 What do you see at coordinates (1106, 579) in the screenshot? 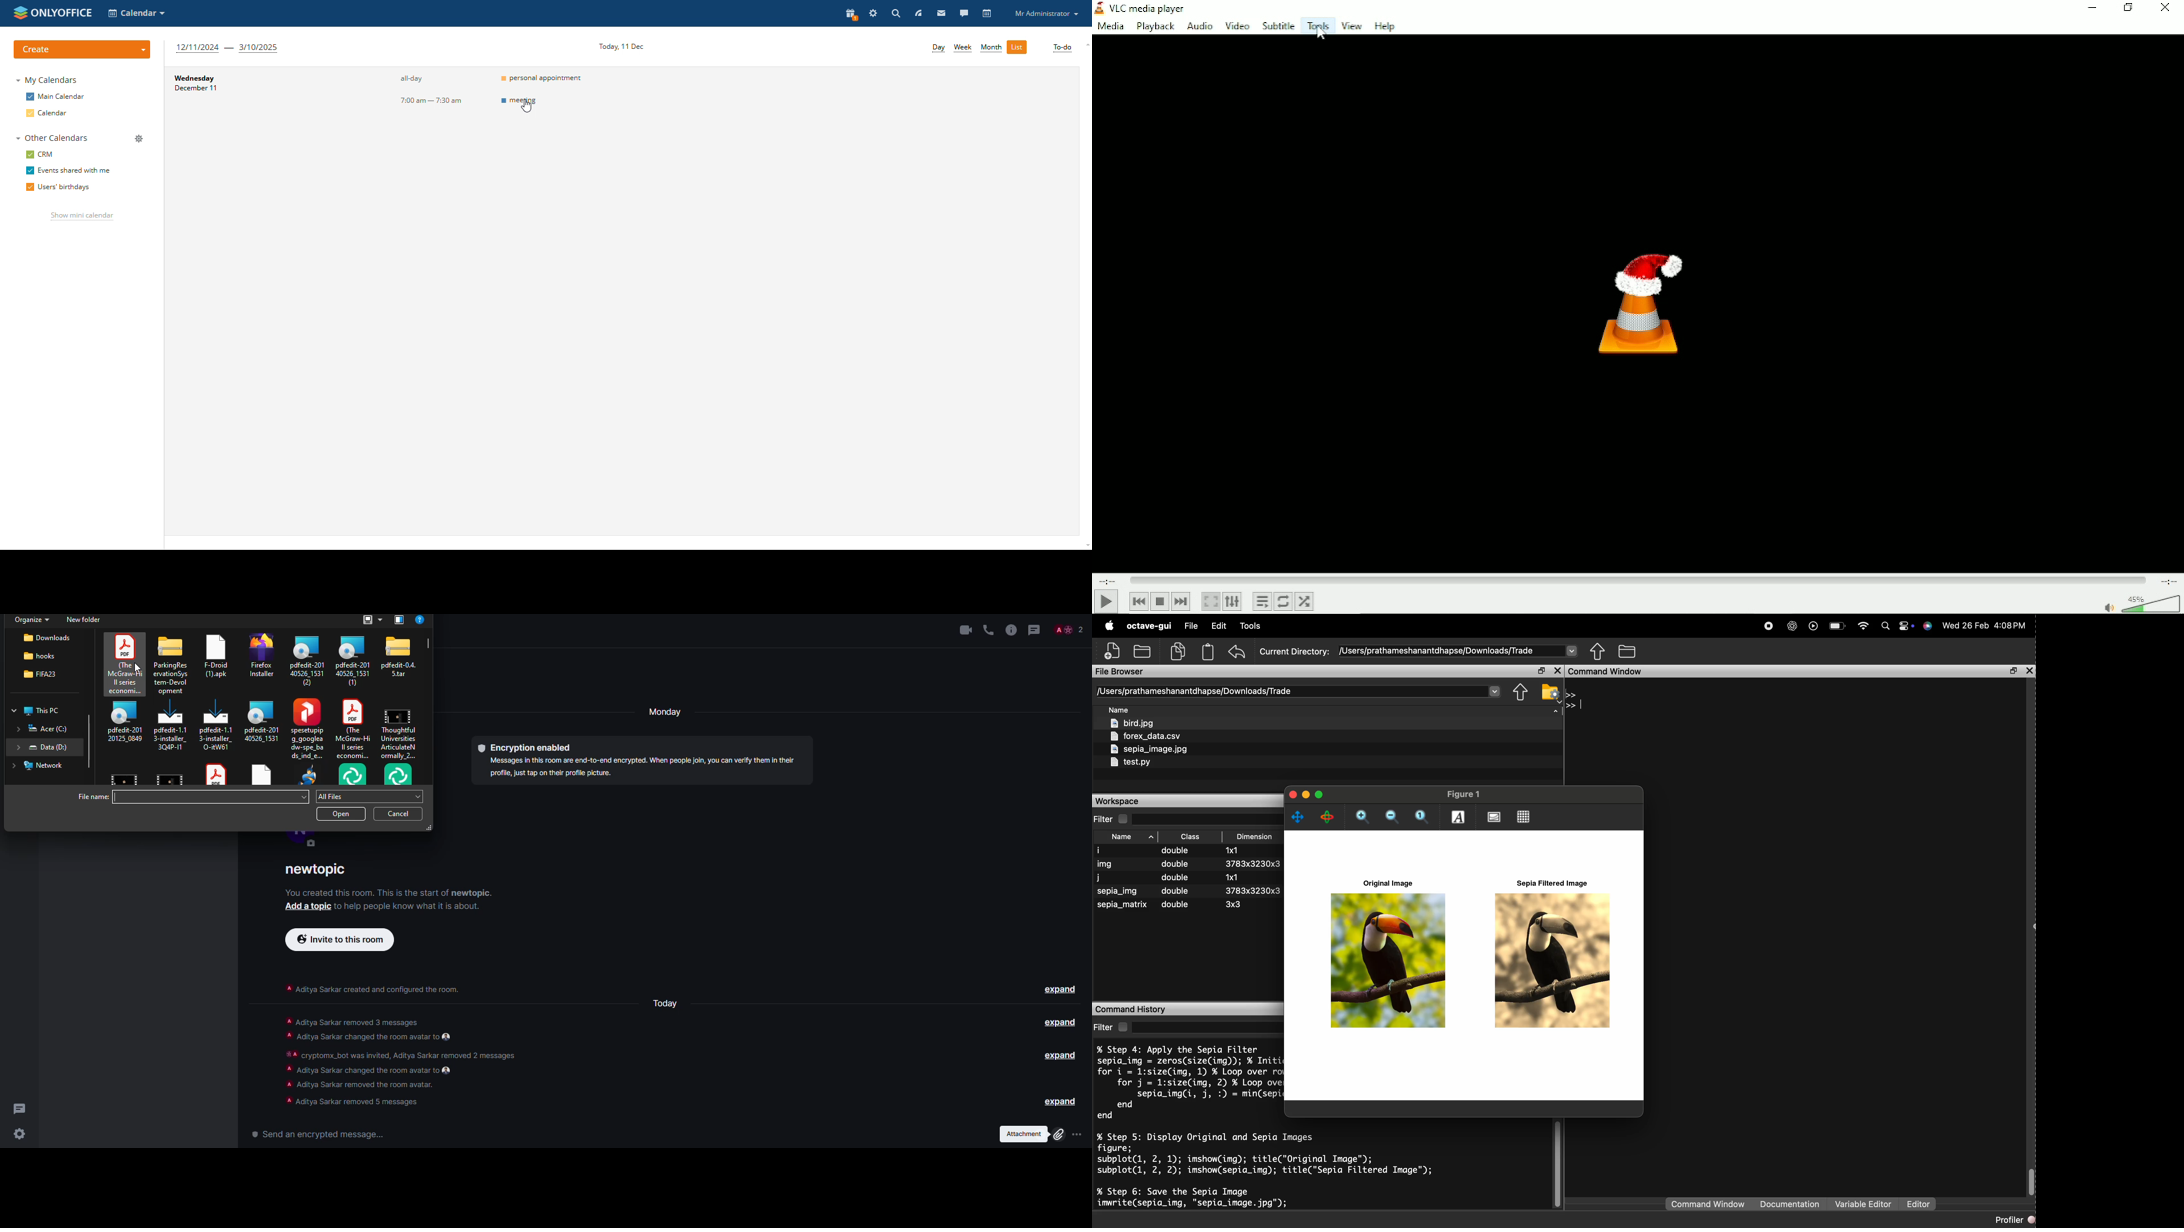
I see `Elapsed time` at bounding box center [1106, 579].